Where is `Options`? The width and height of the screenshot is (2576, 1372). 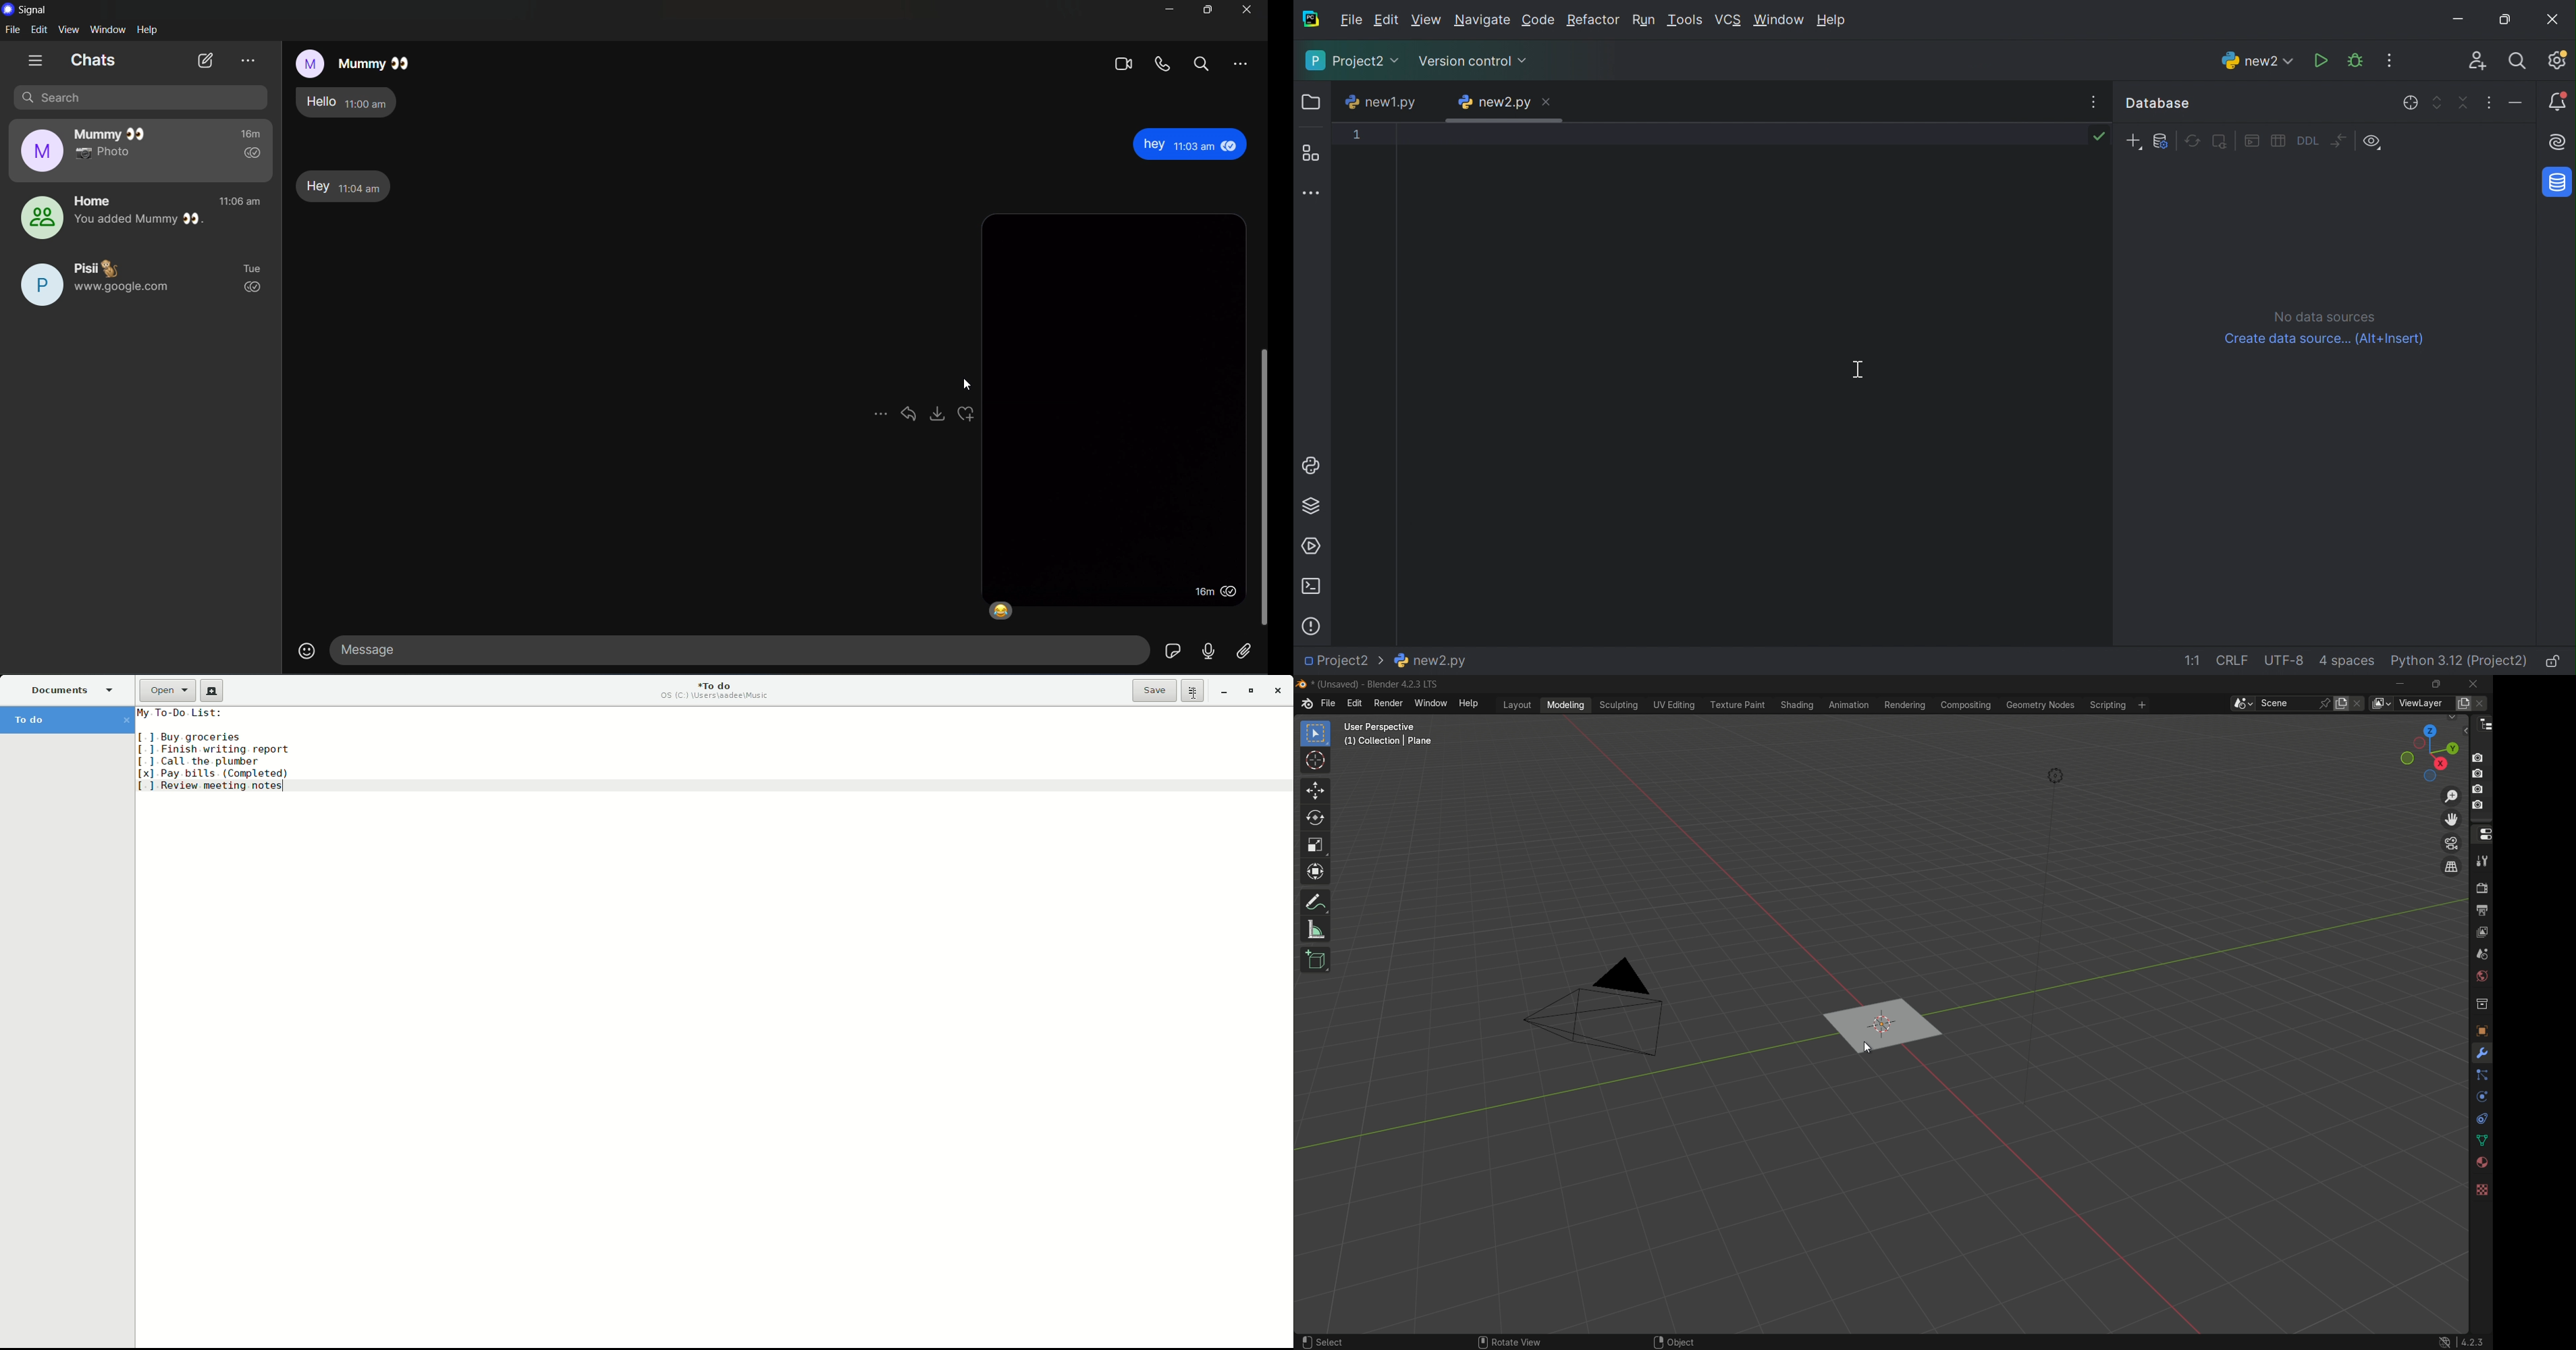
Options is located at coordinates (1193, 691).